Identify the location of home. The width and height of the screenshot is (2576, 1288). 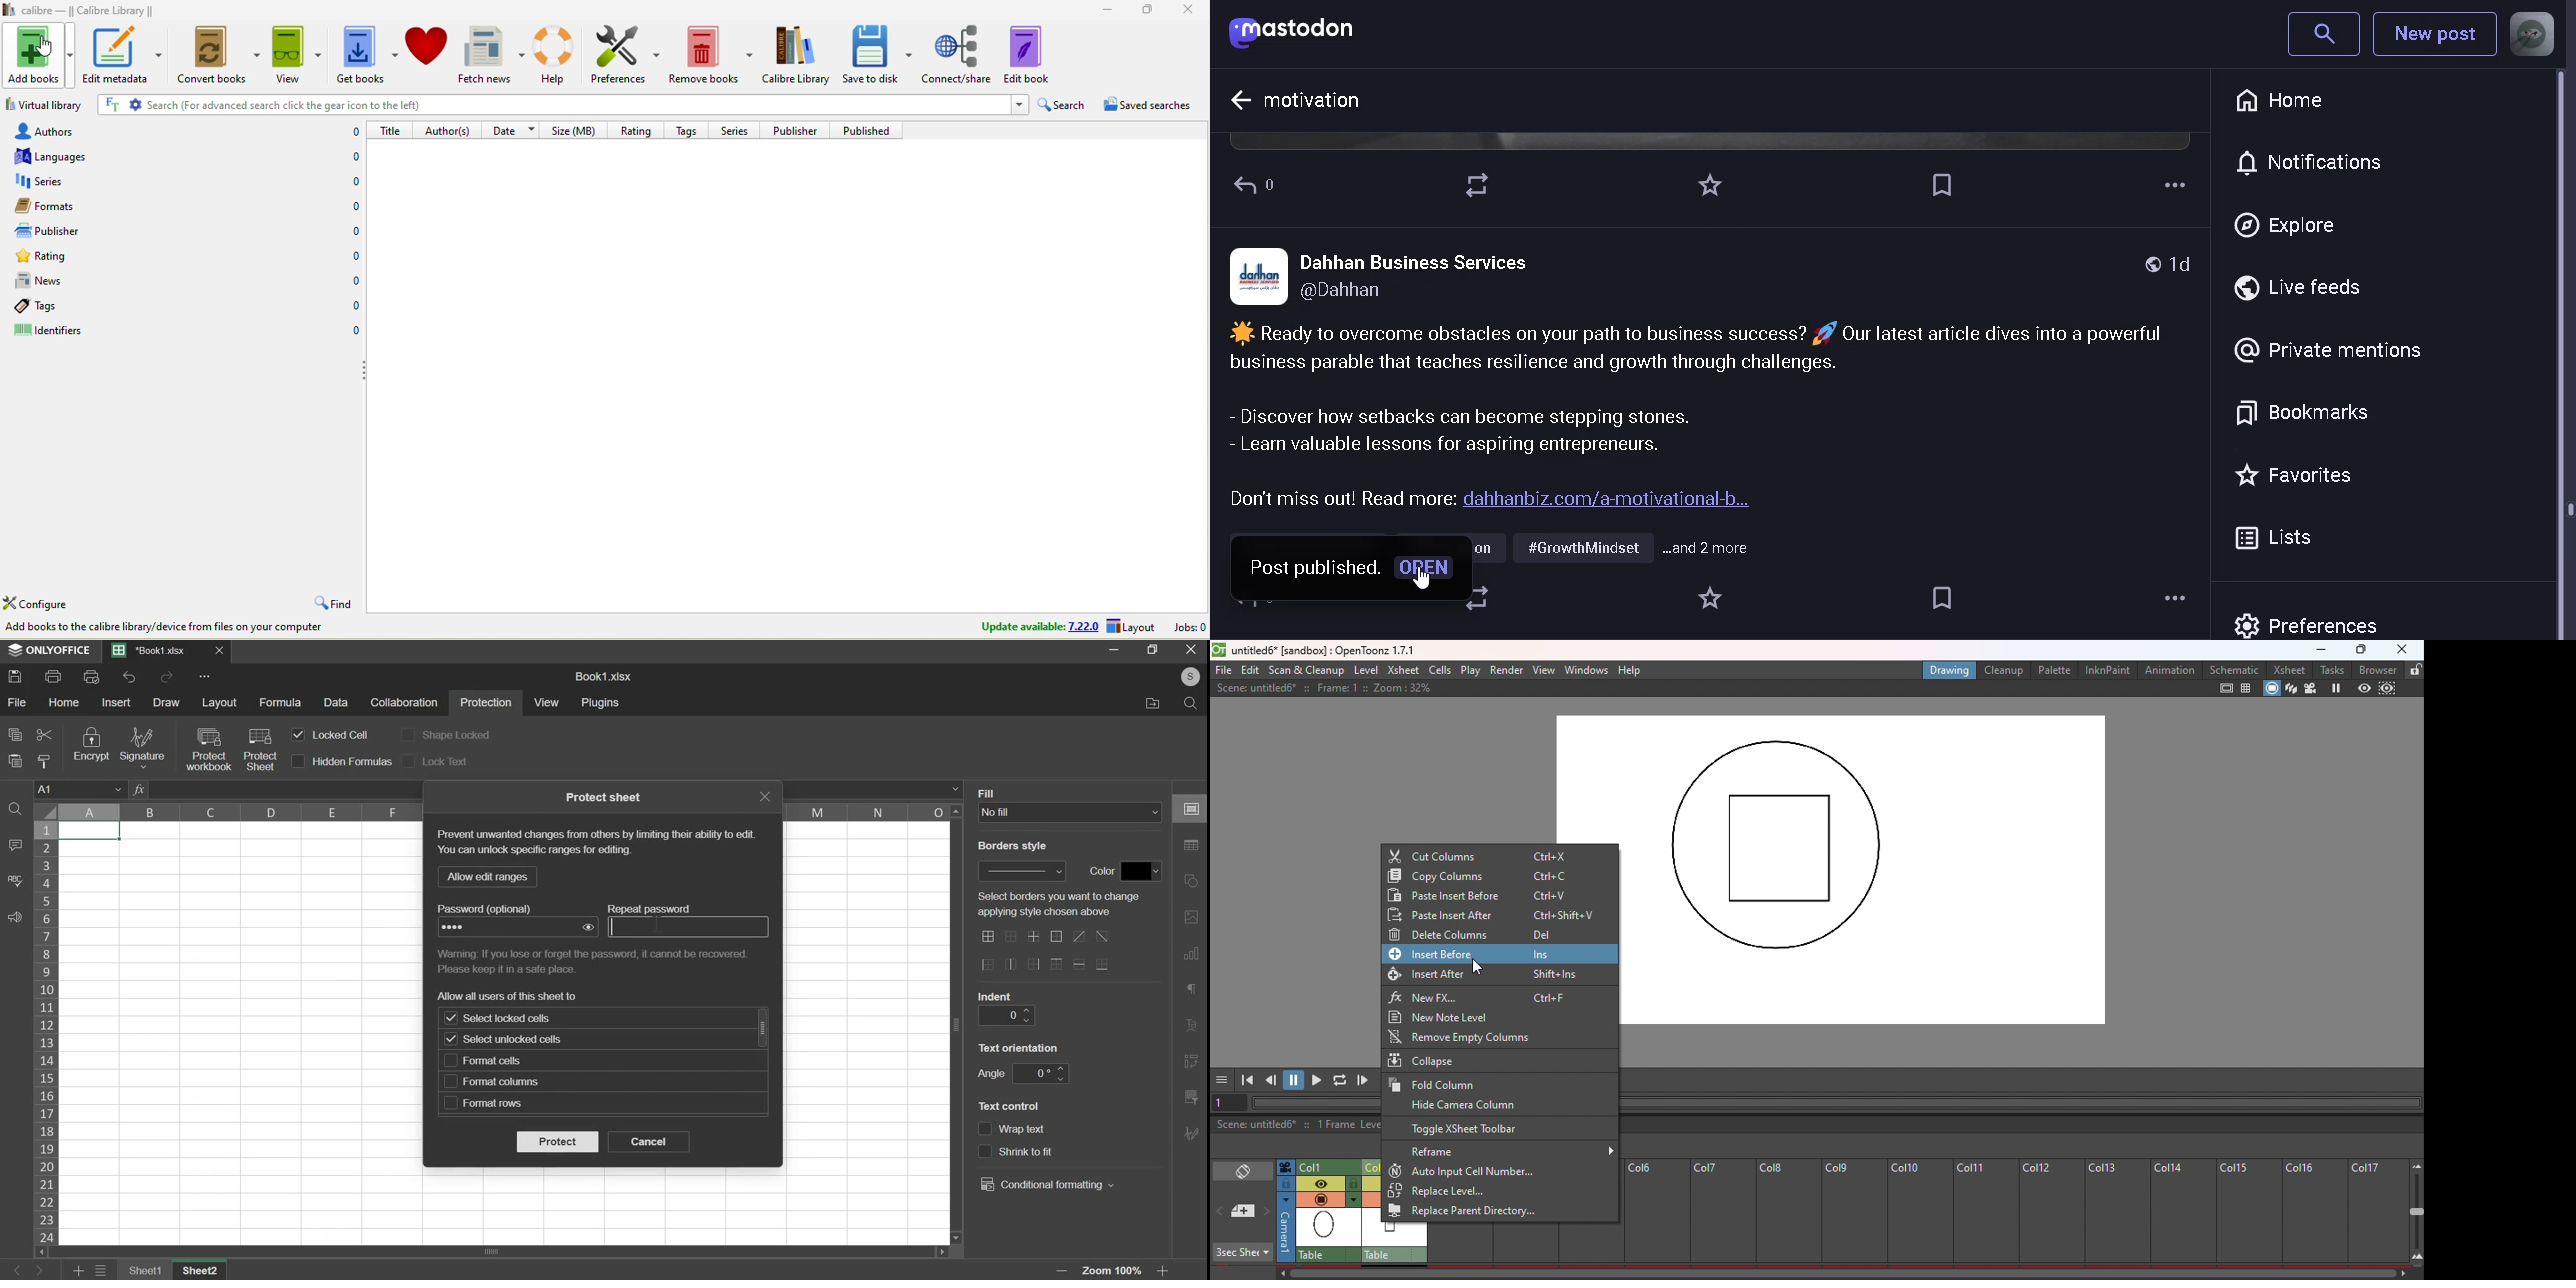
(2286, 101).